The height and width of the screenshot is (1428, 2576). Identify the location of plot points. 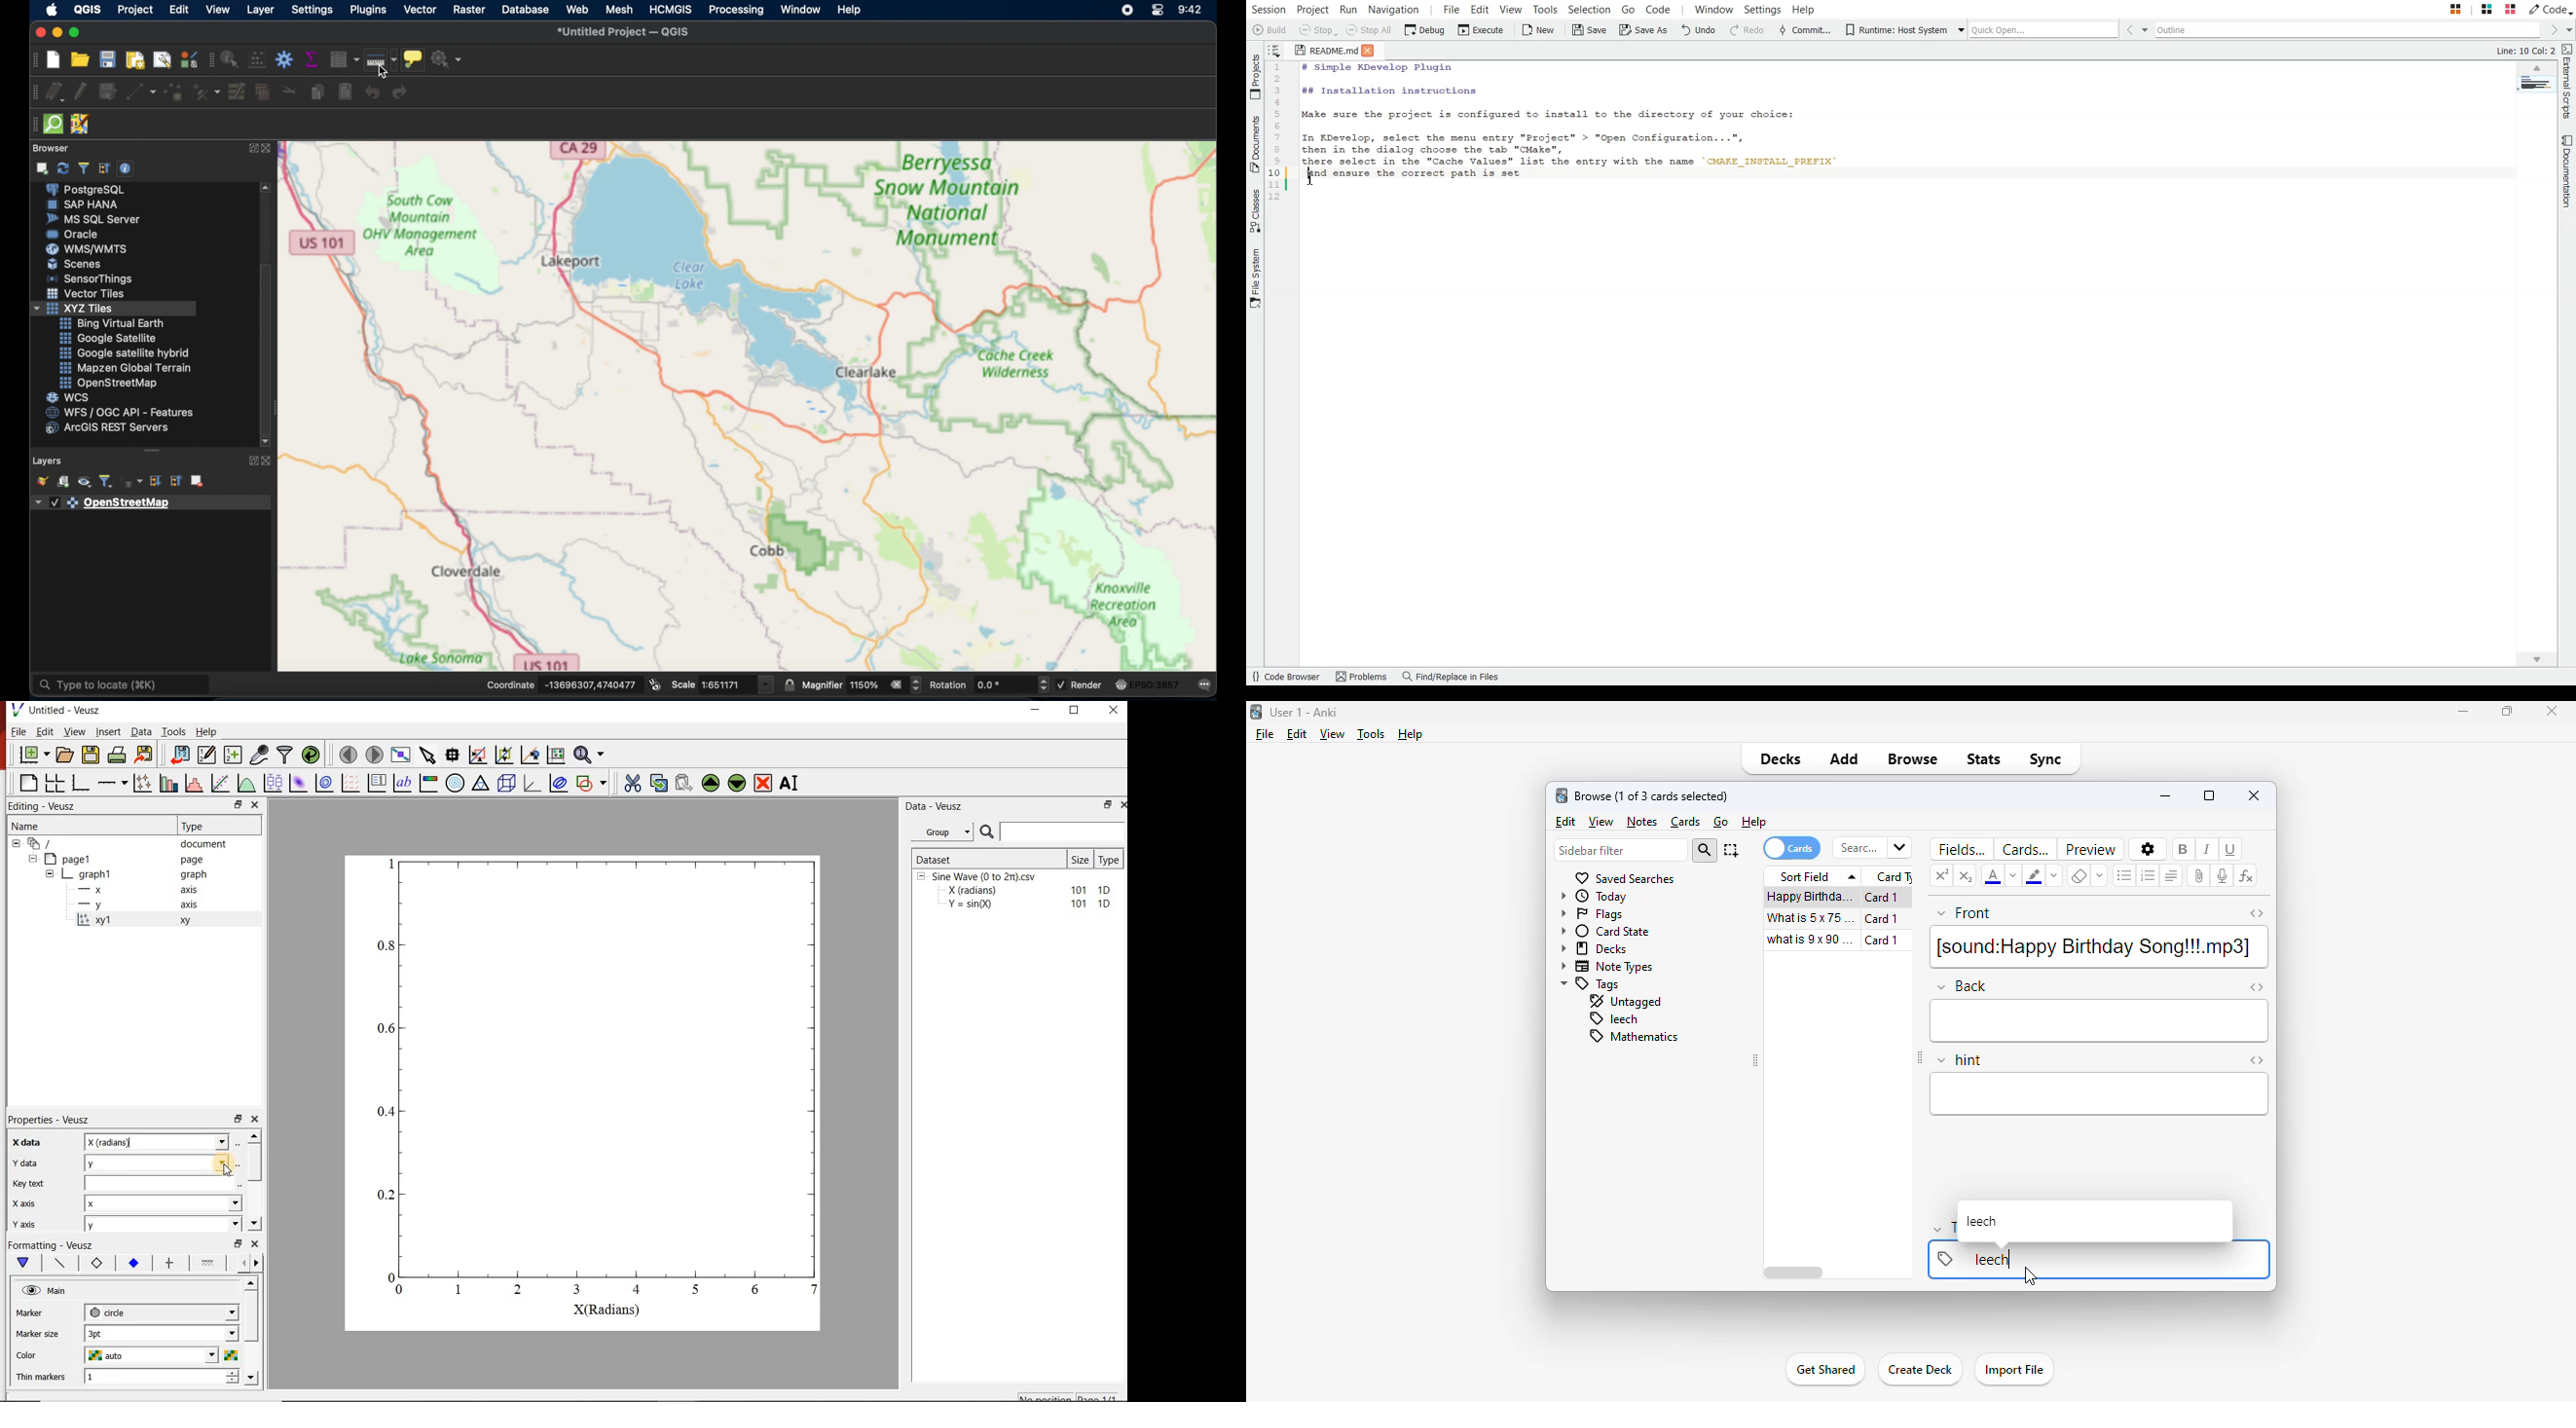
(144, 782).